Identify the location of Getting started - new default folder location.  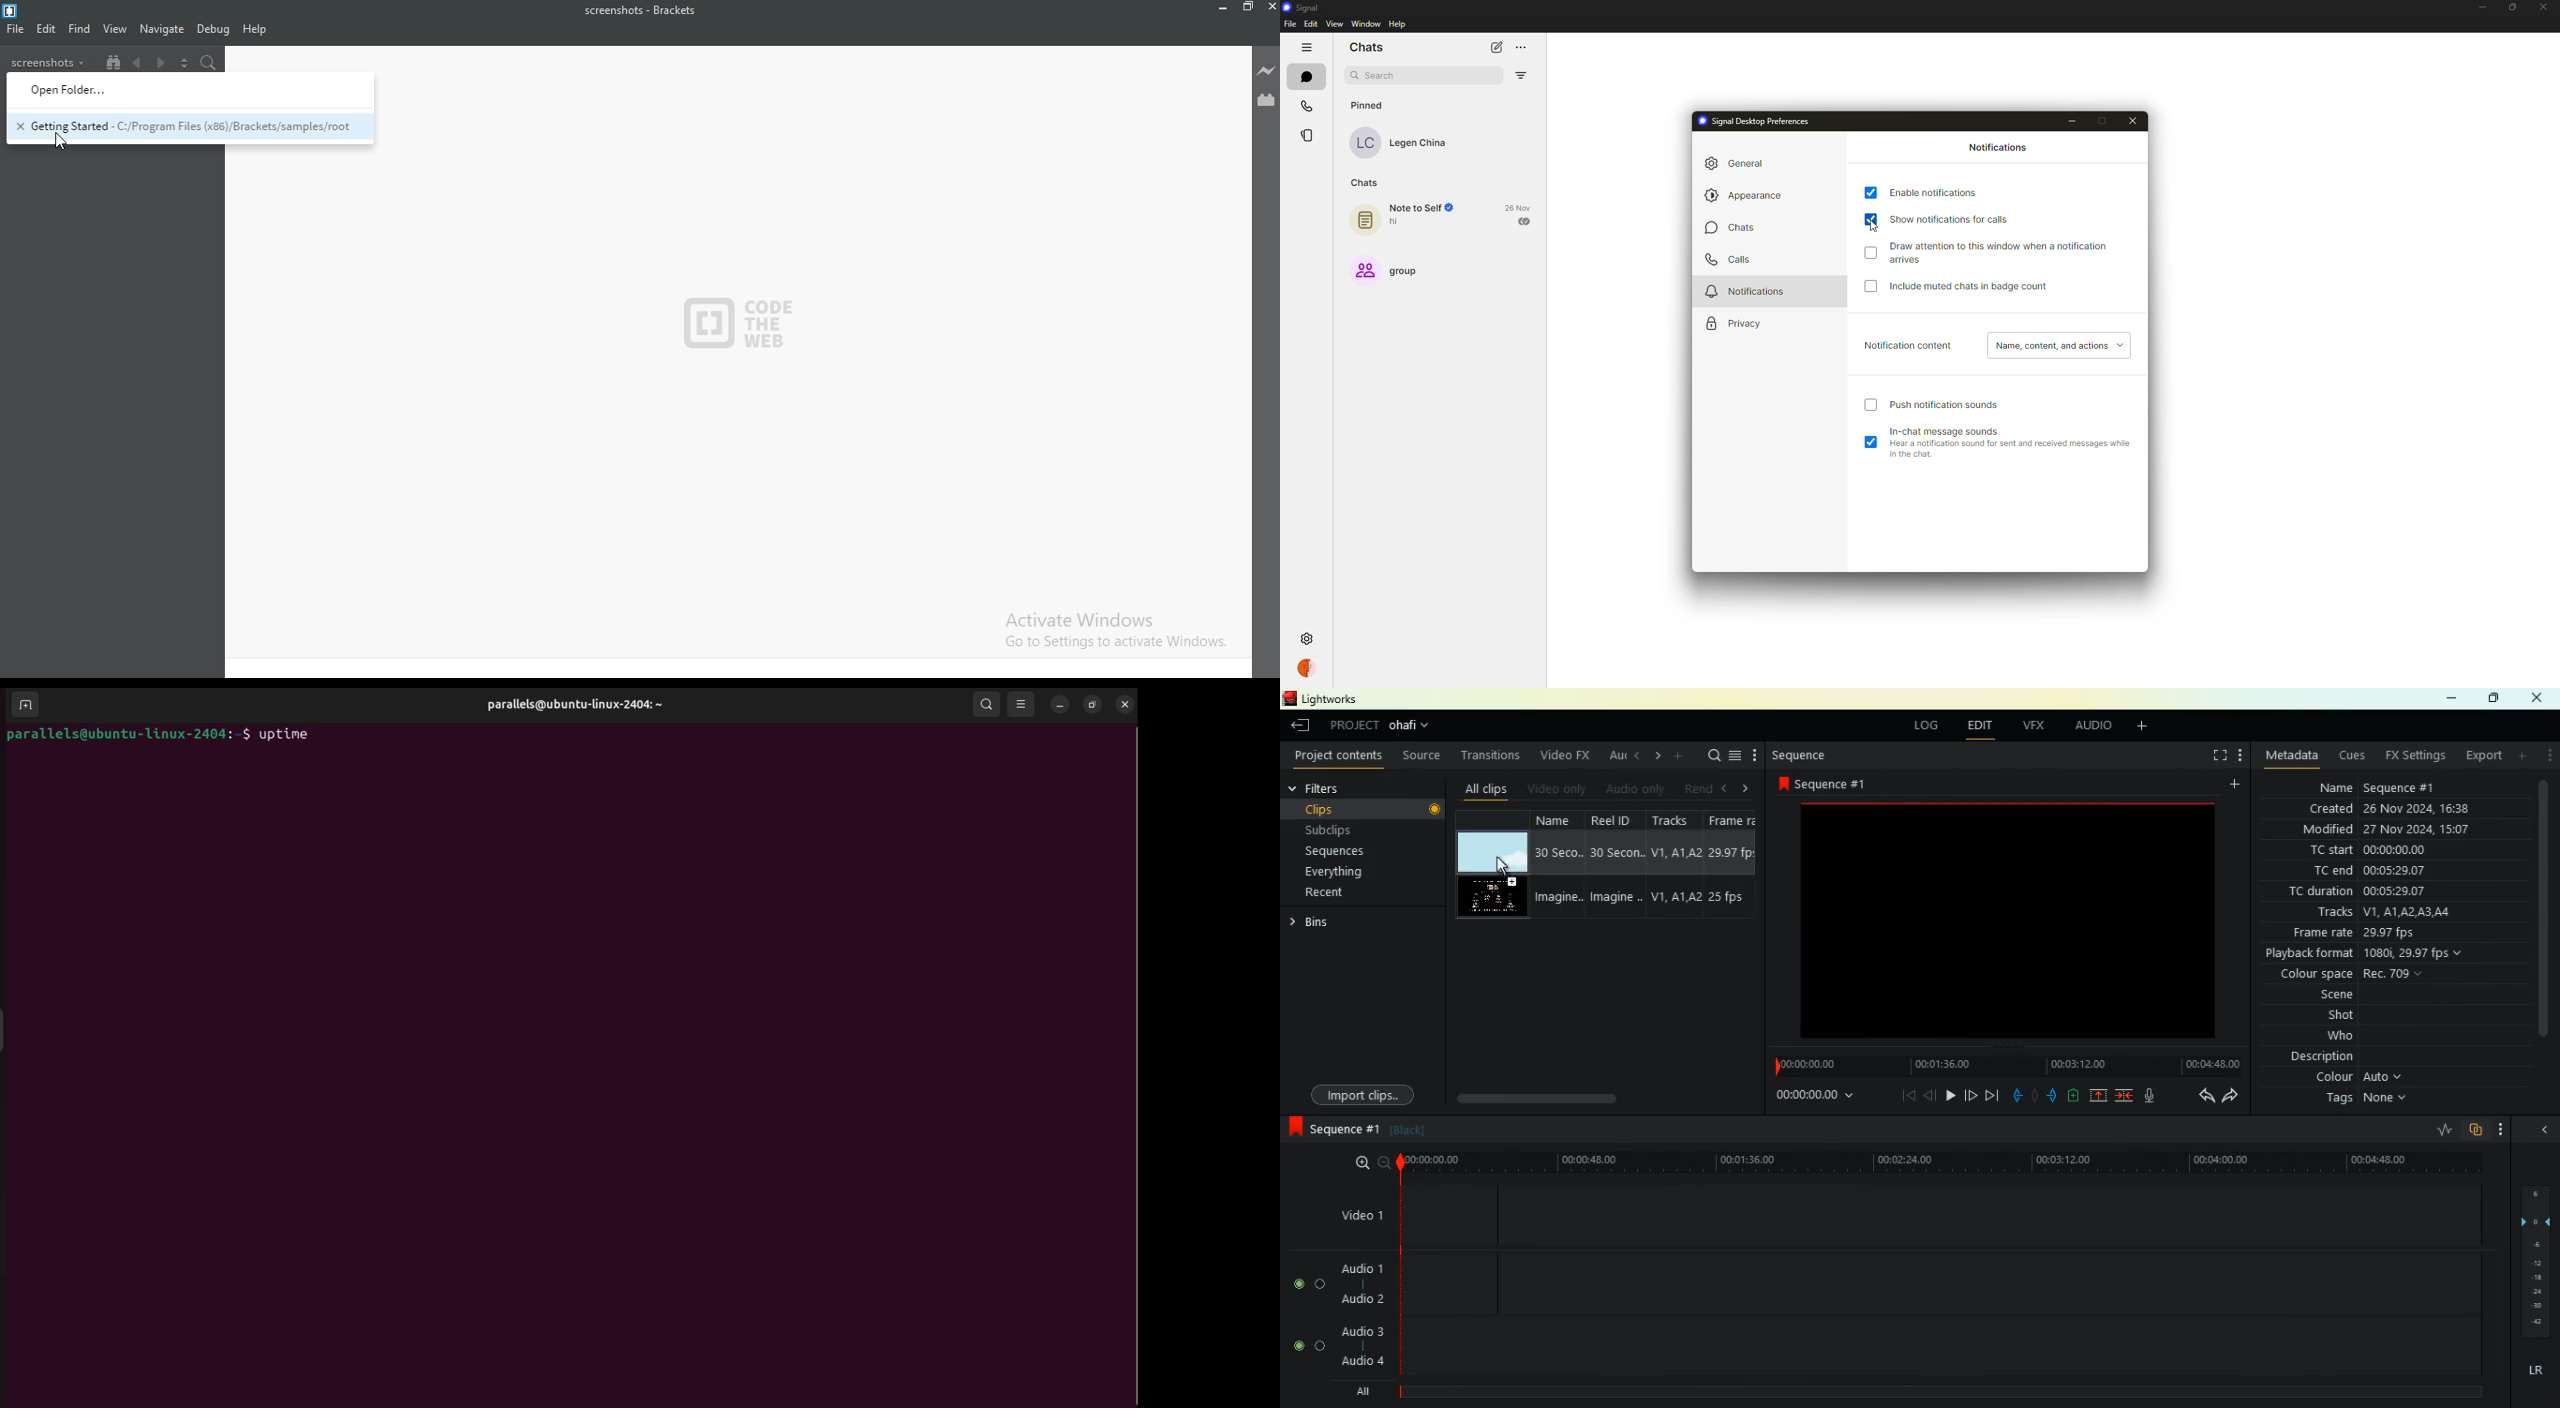
(187, 128).